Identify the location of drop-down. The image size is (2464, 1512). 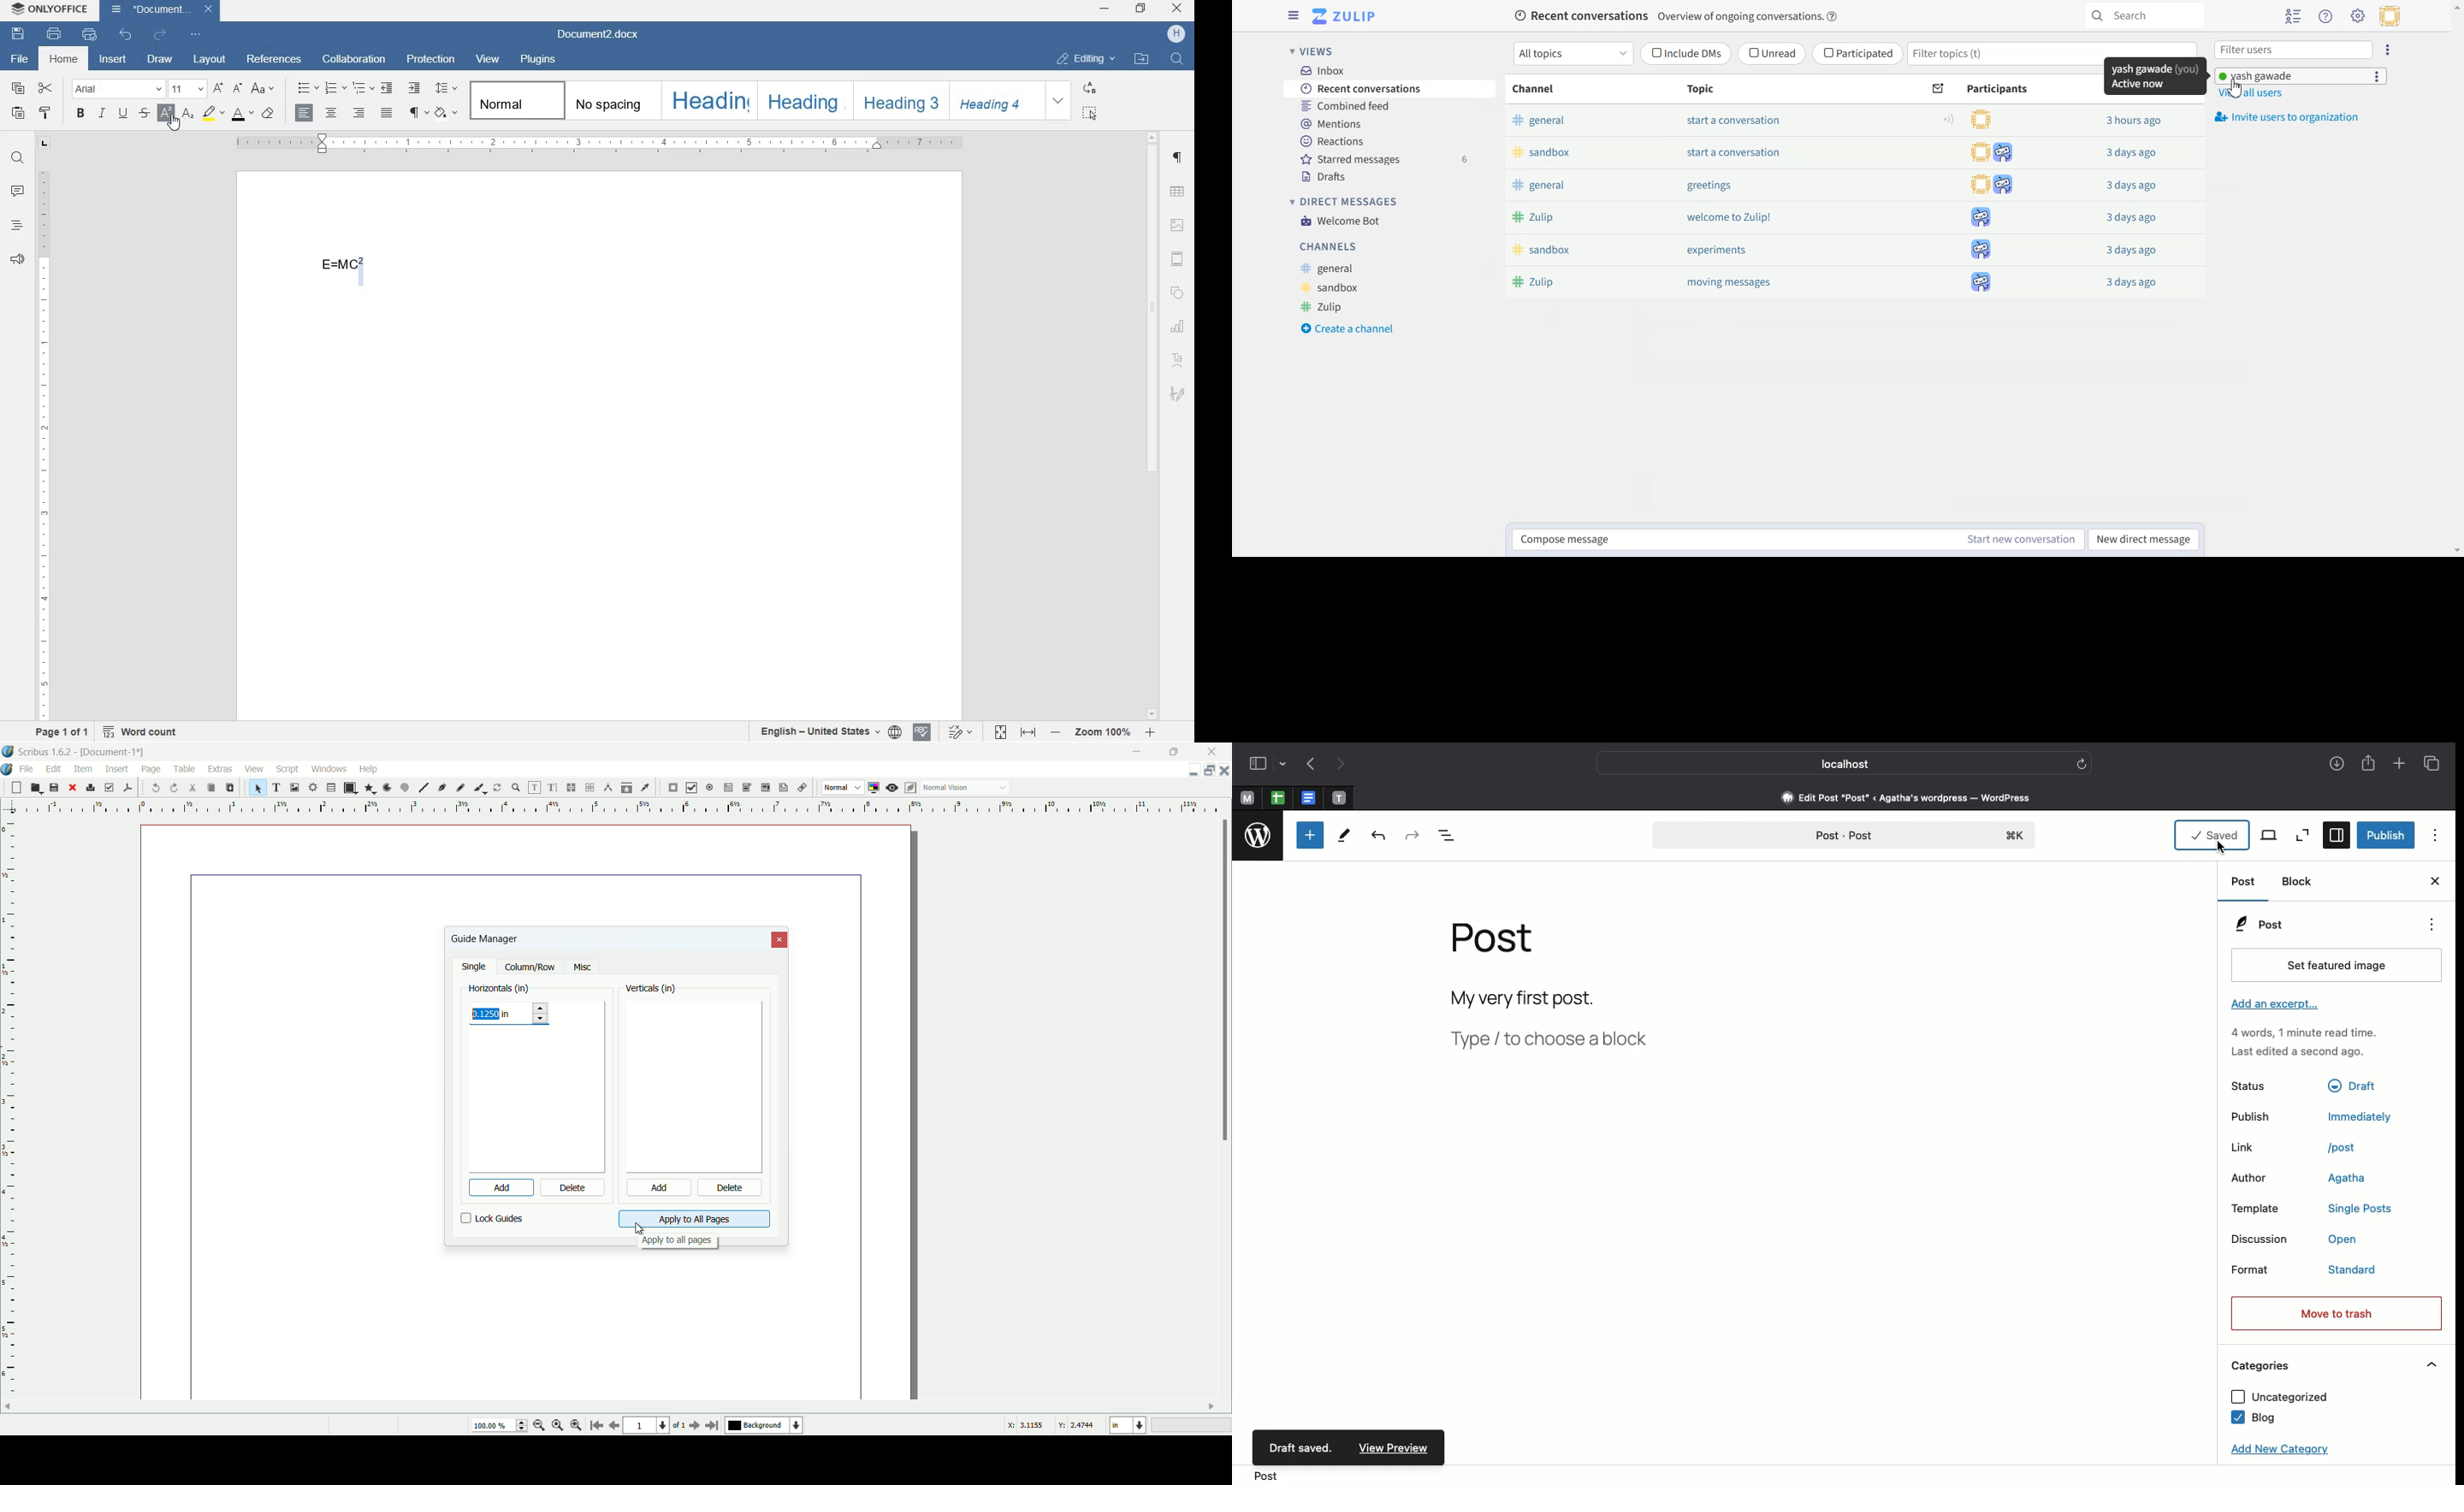
(1285, 765).